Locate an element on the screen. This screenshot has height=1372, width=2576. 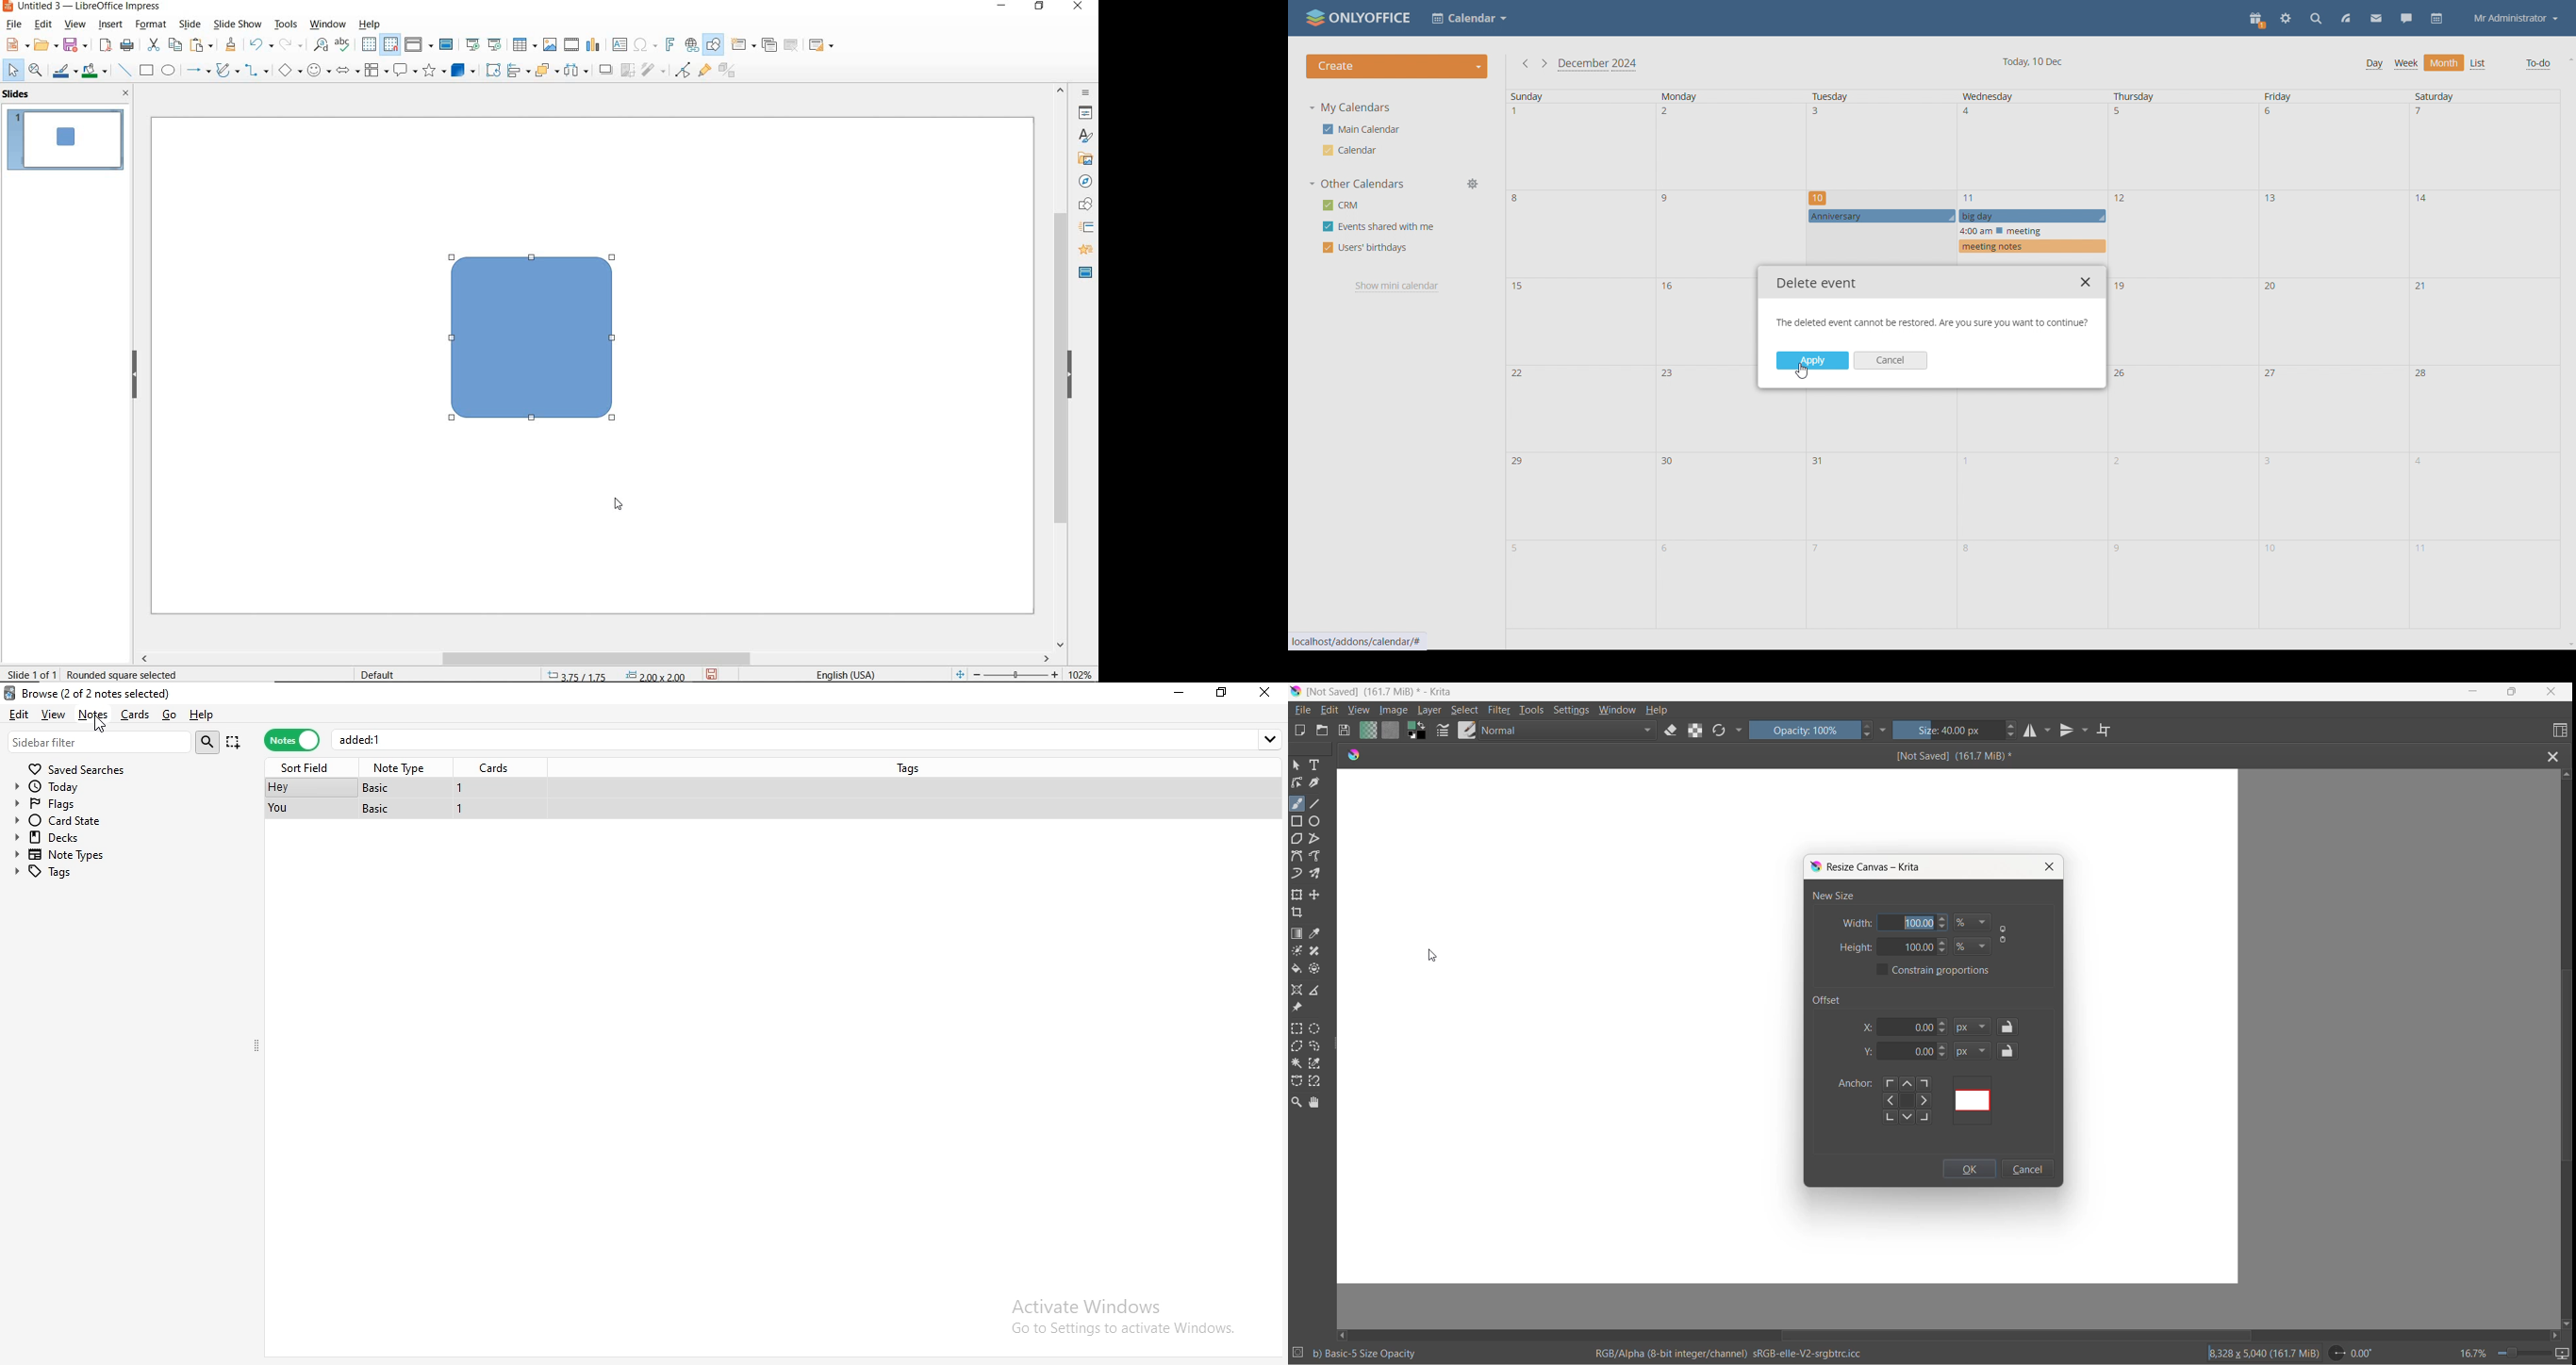
brush settings is located at coordinates (1444, 733).